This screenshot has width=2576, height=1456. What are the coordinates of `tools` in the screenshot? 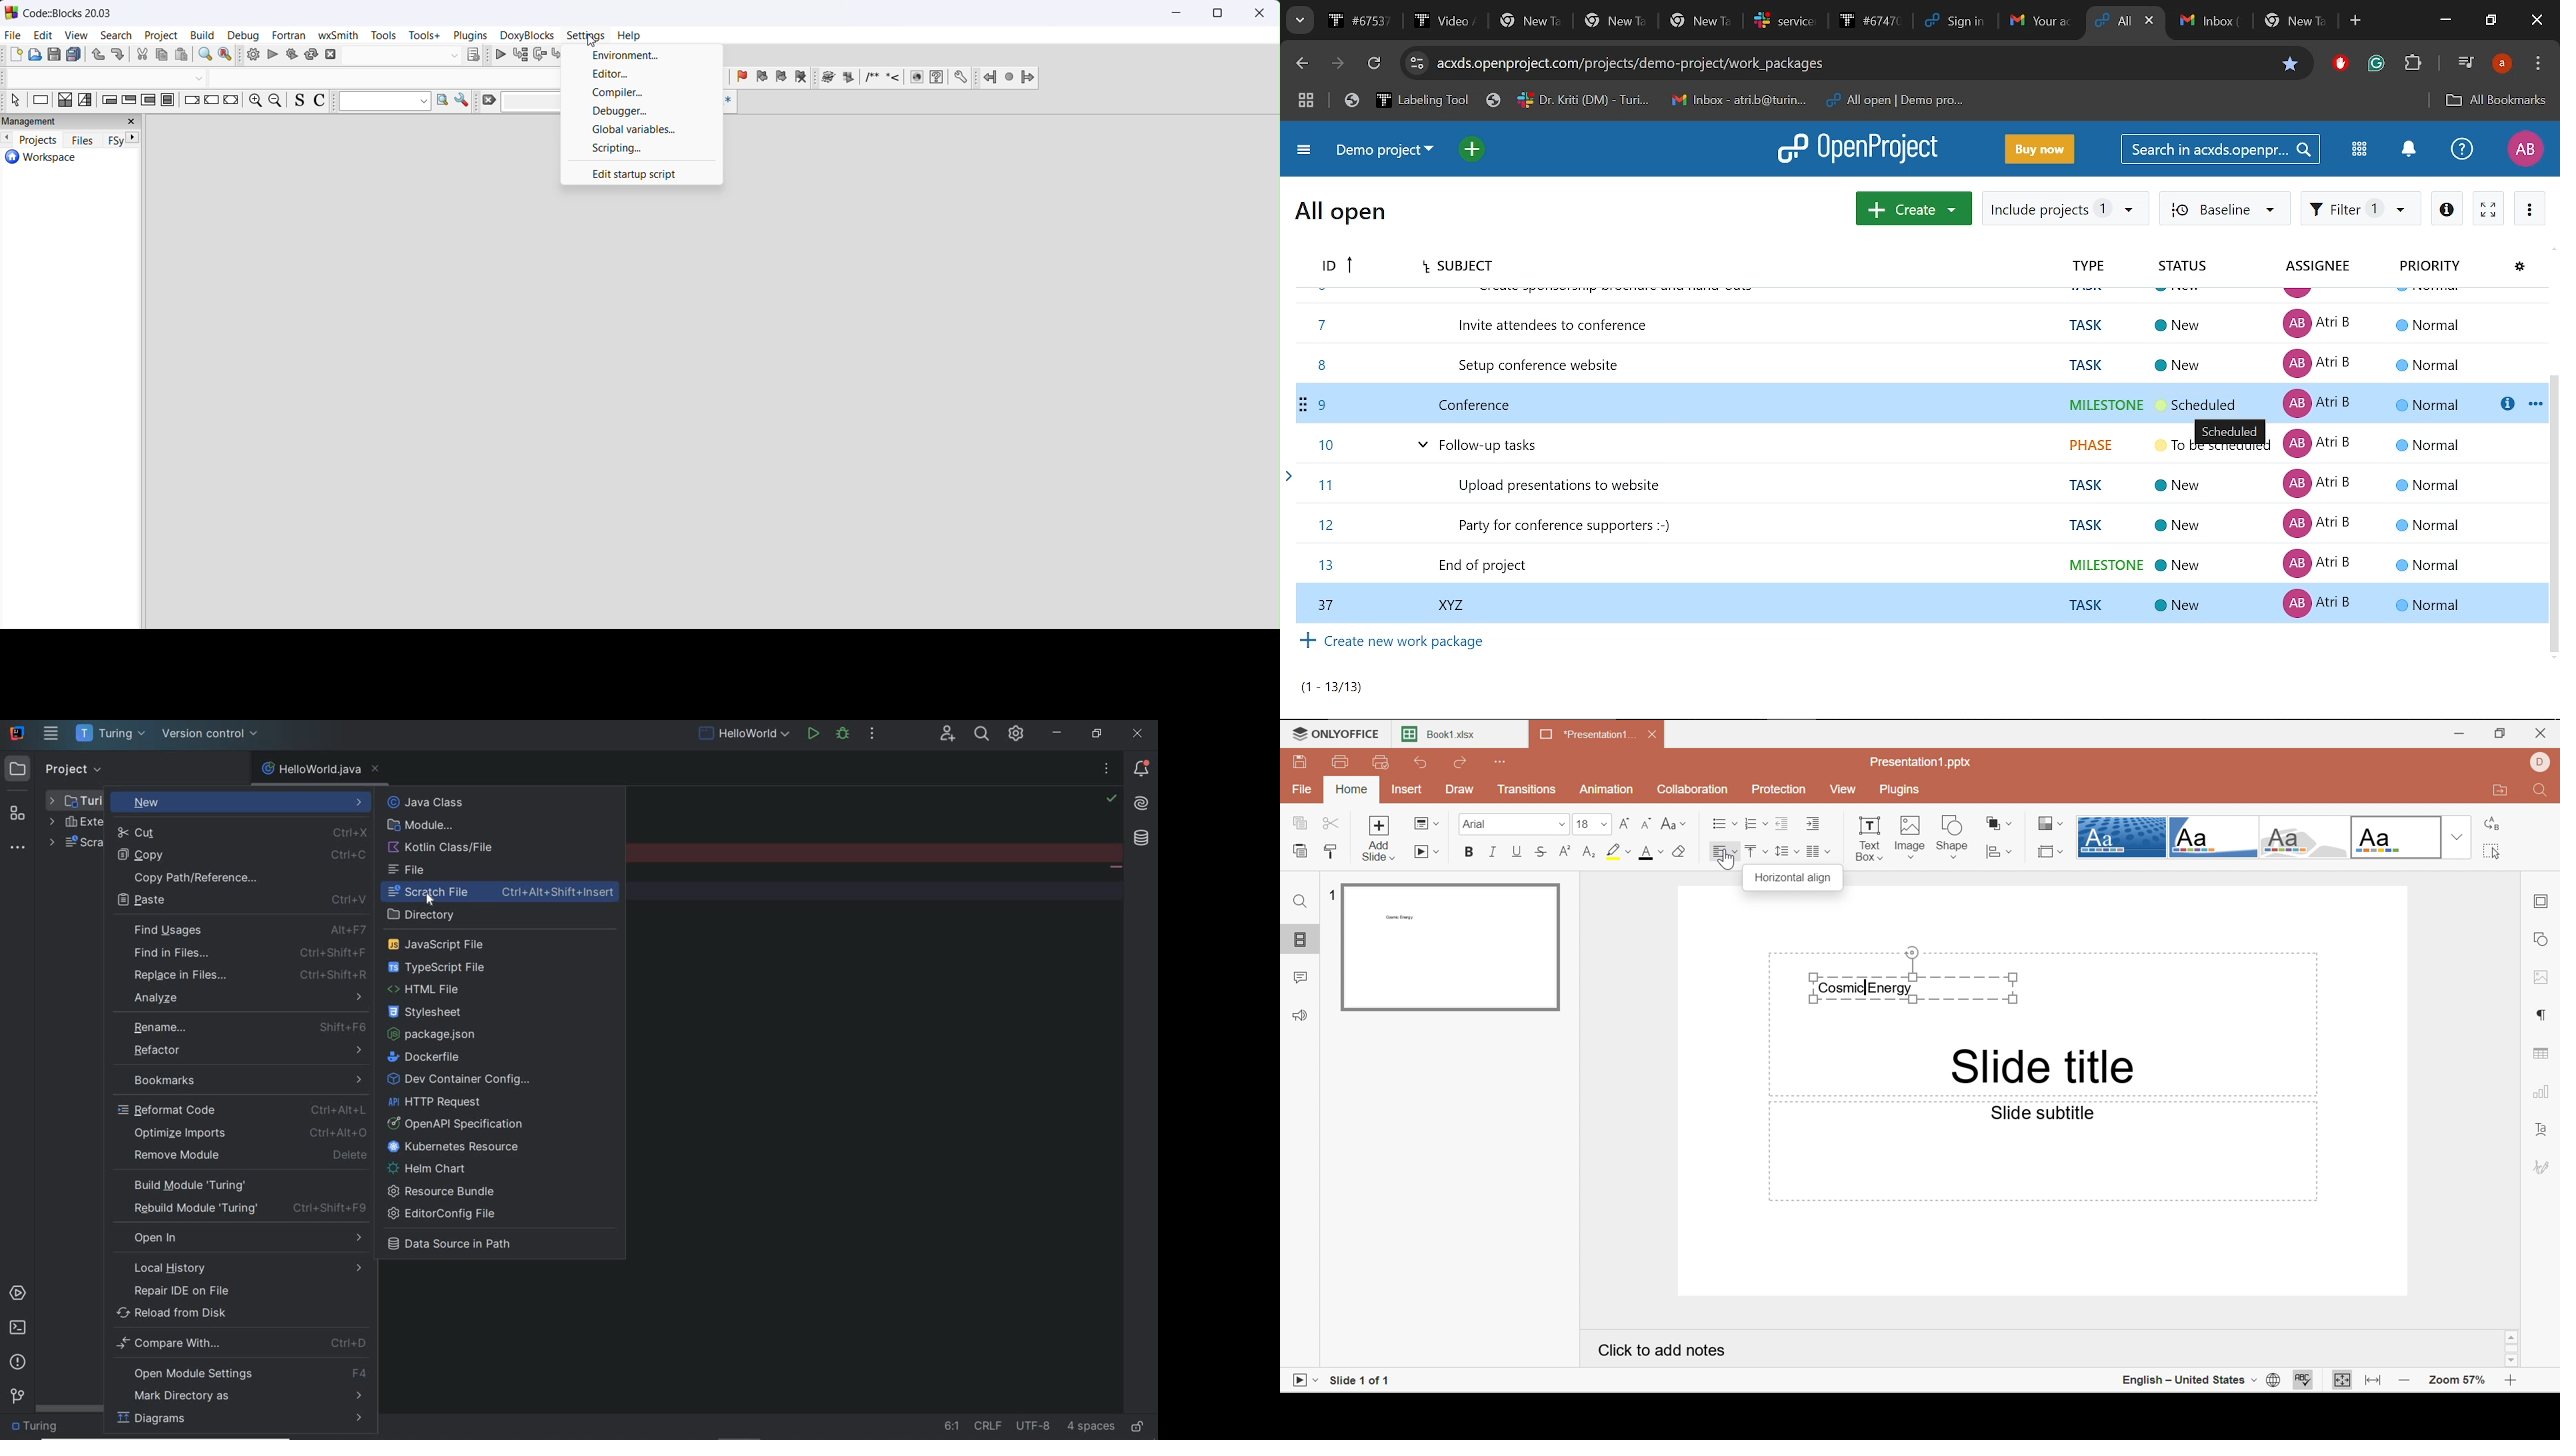 It's located at (381, 36).